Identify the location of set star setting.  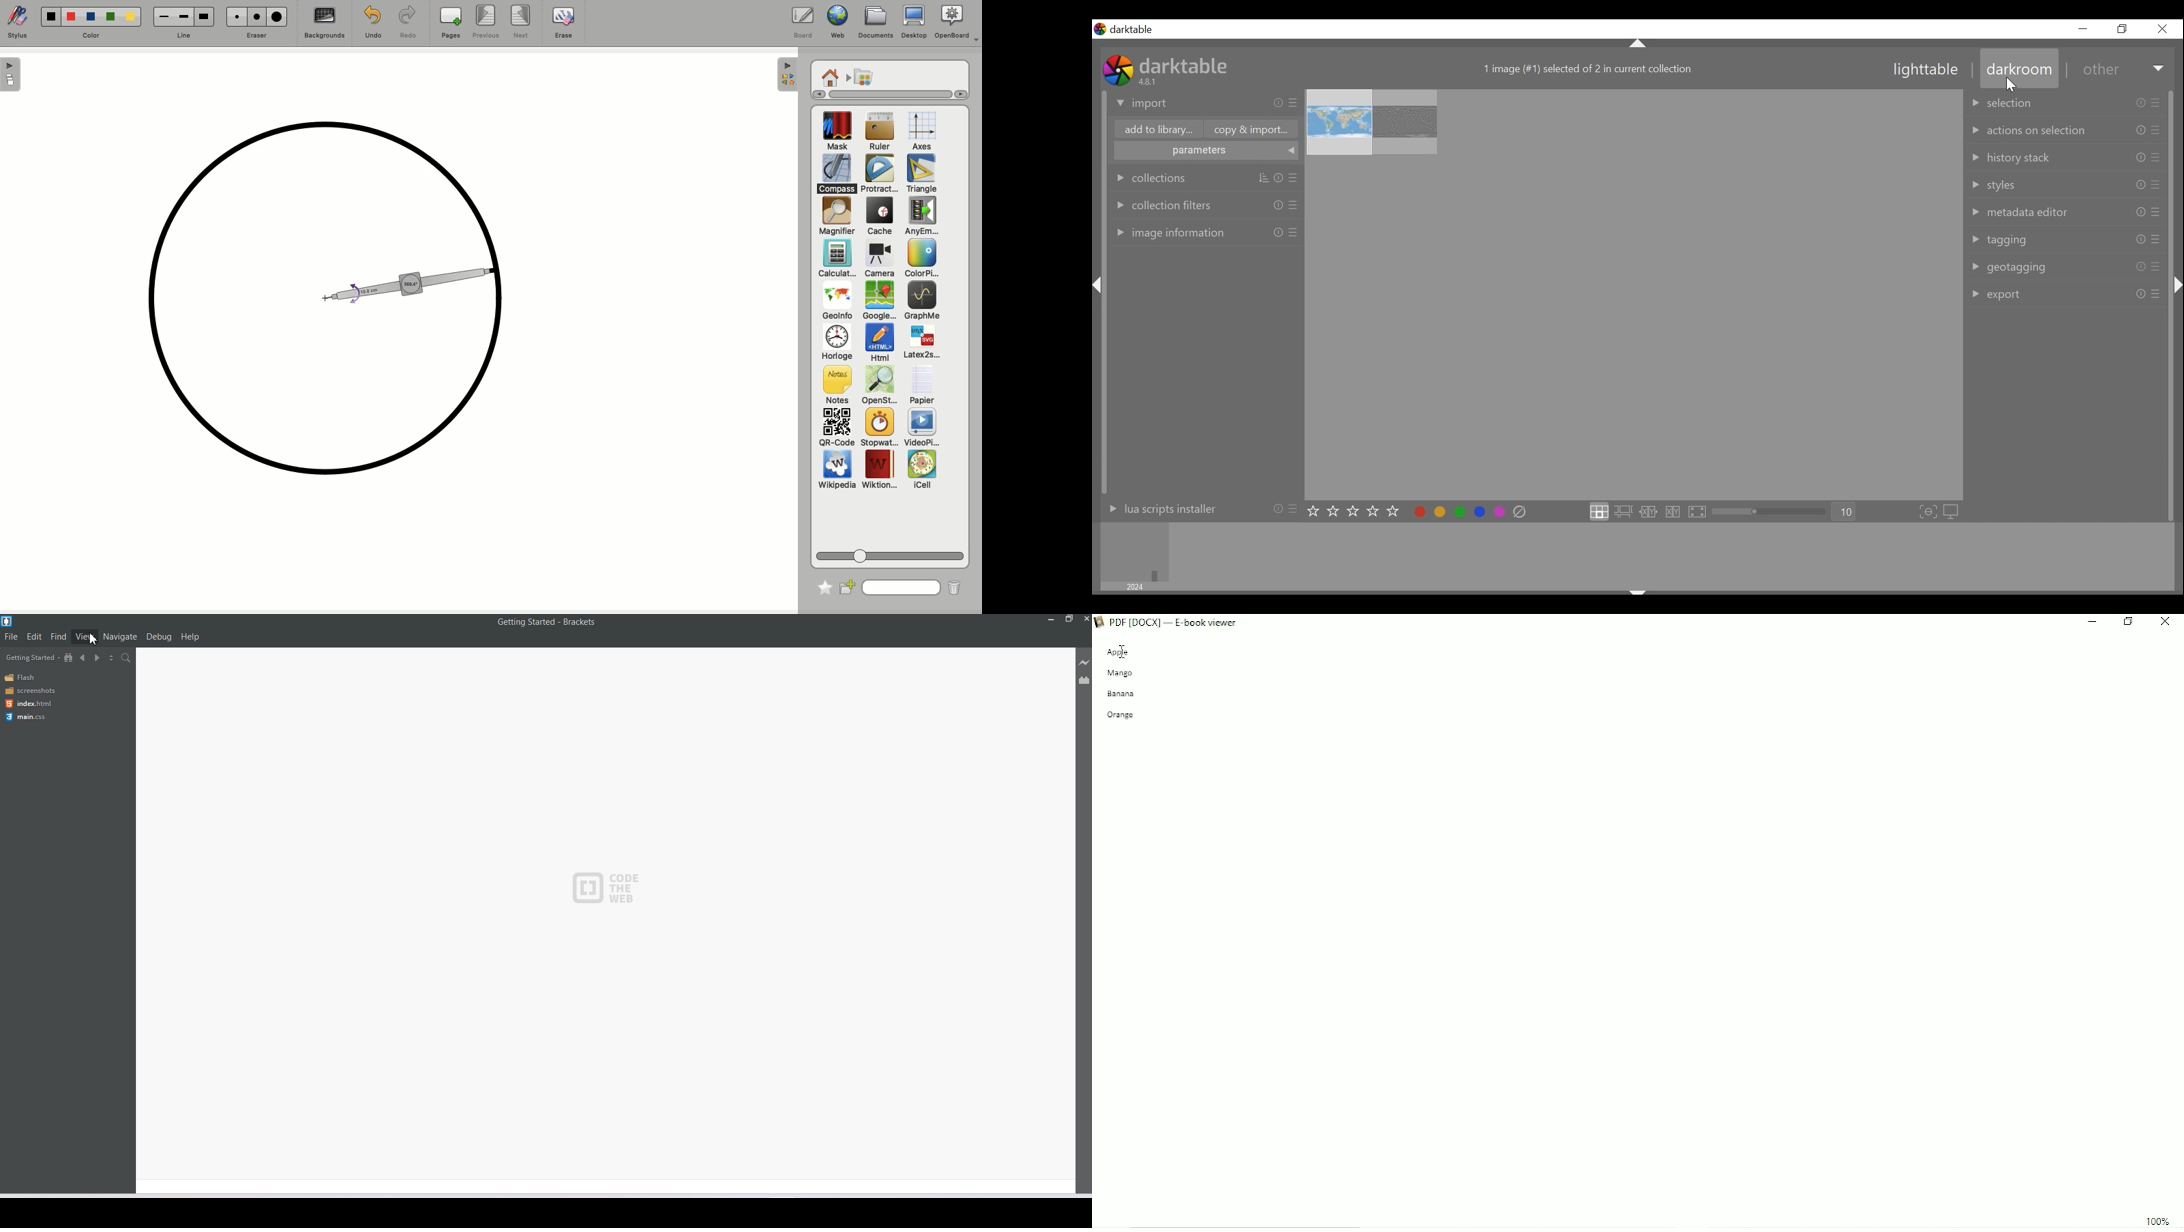
(1352, 511).